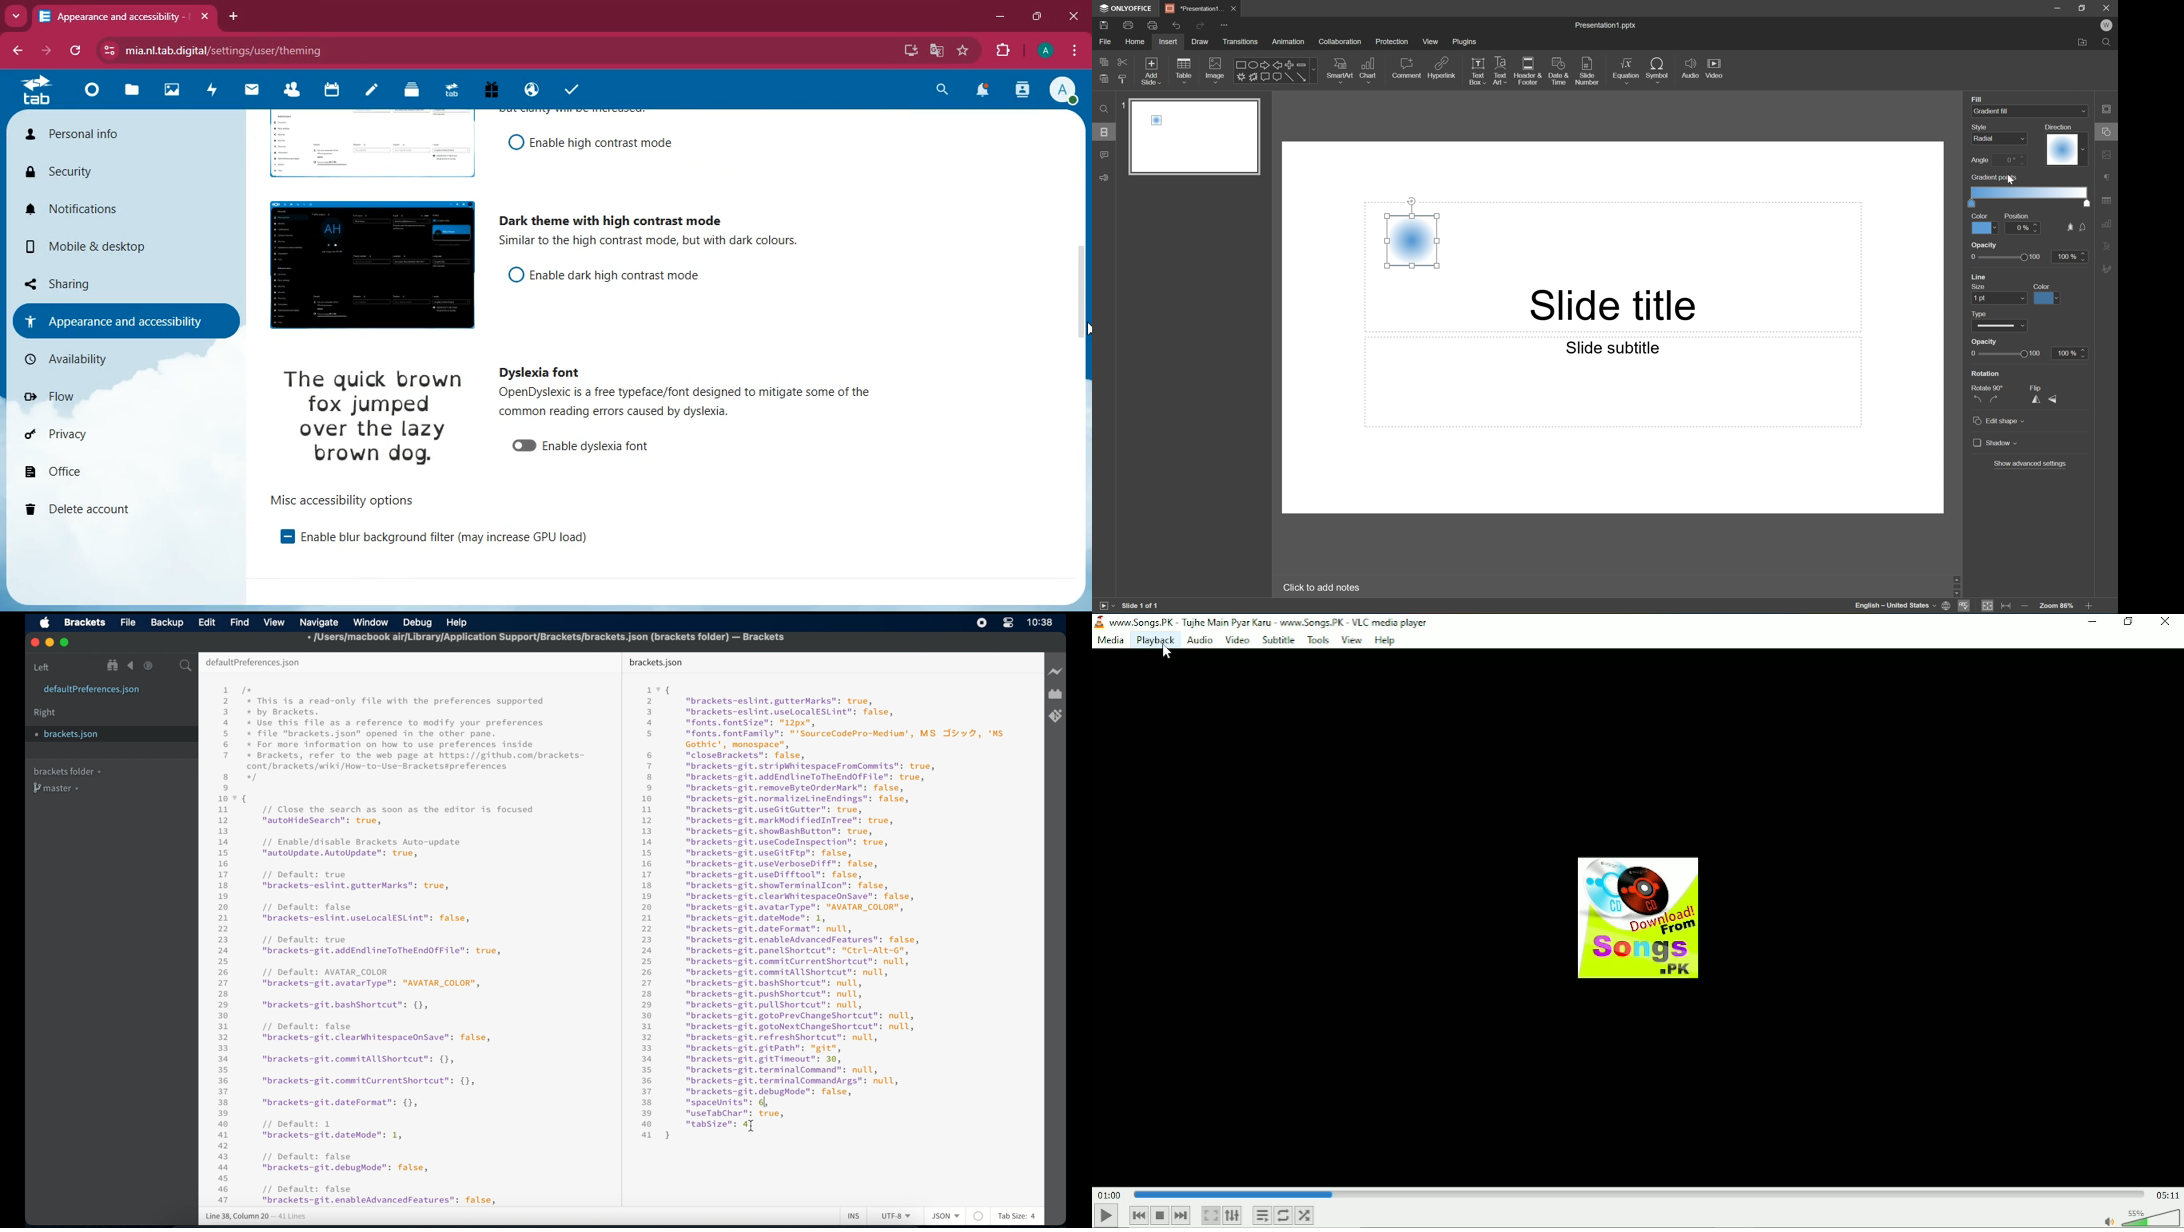  What do you see at coordinates (444, 540) in the screenshot?
I see `enable` at bounding box center [444, 540].